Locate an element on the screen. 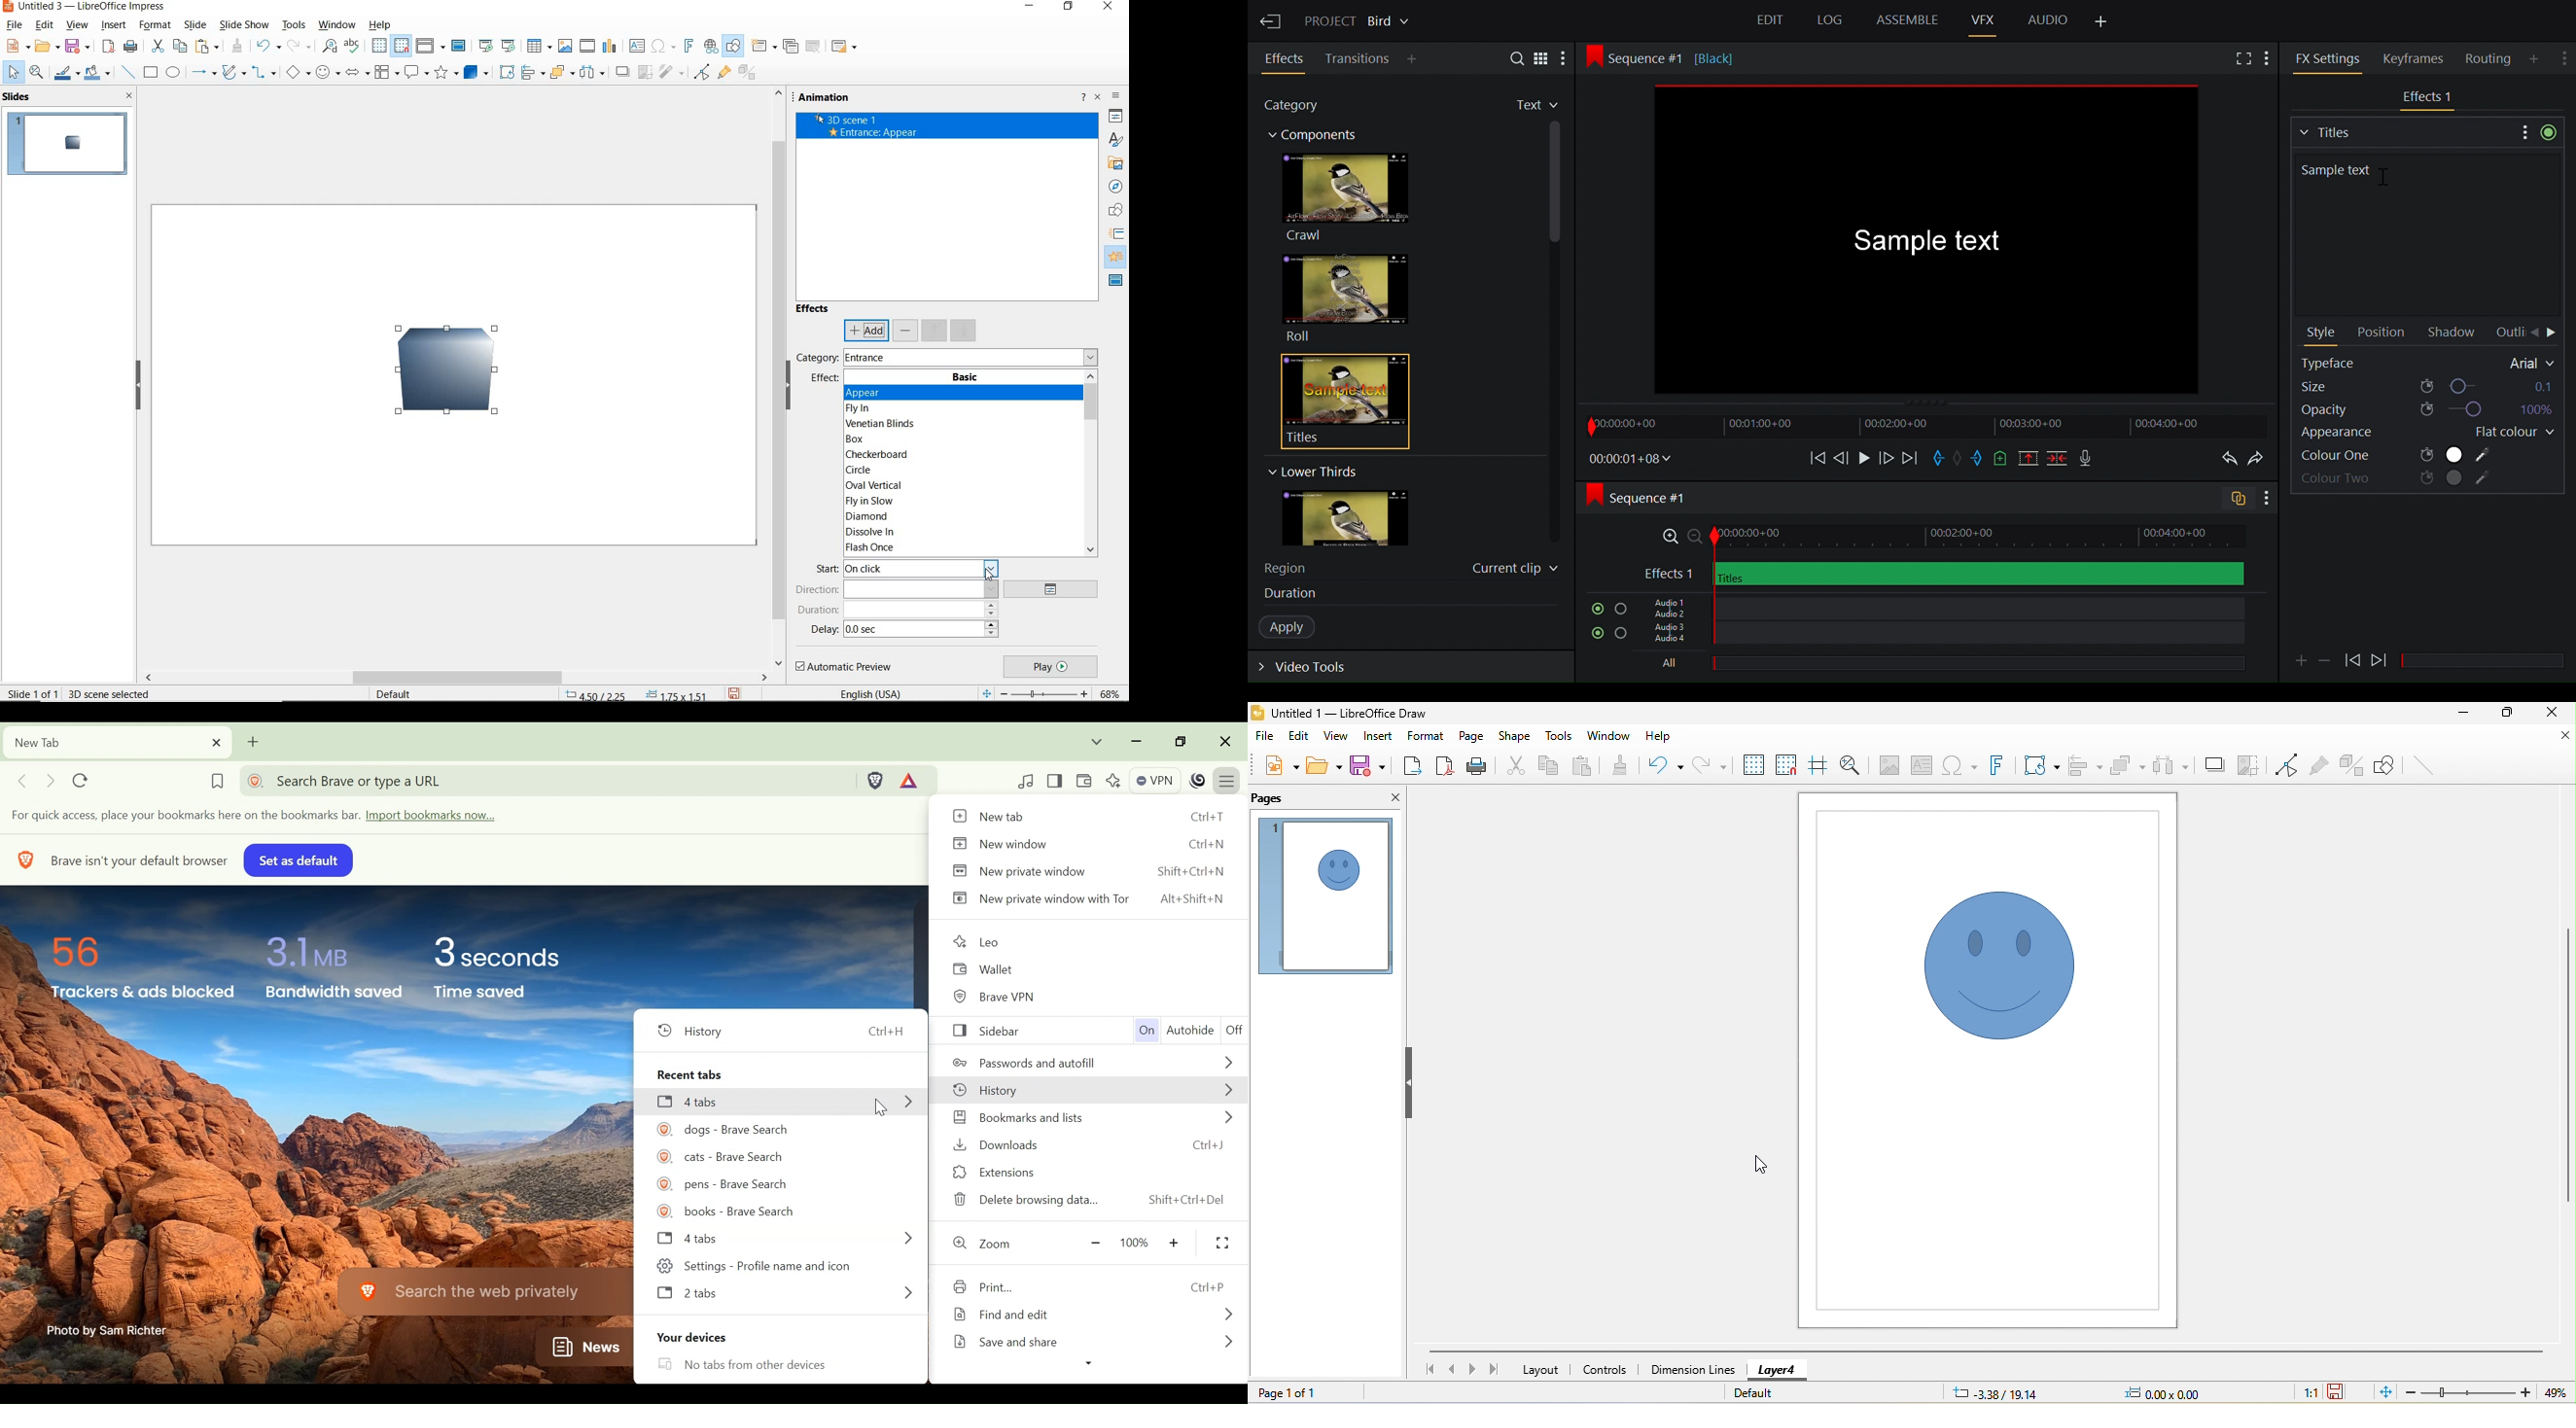 Image resolution: width=2576 pixels, height=1428 pixels. slide is located at coordinates (194, 25).